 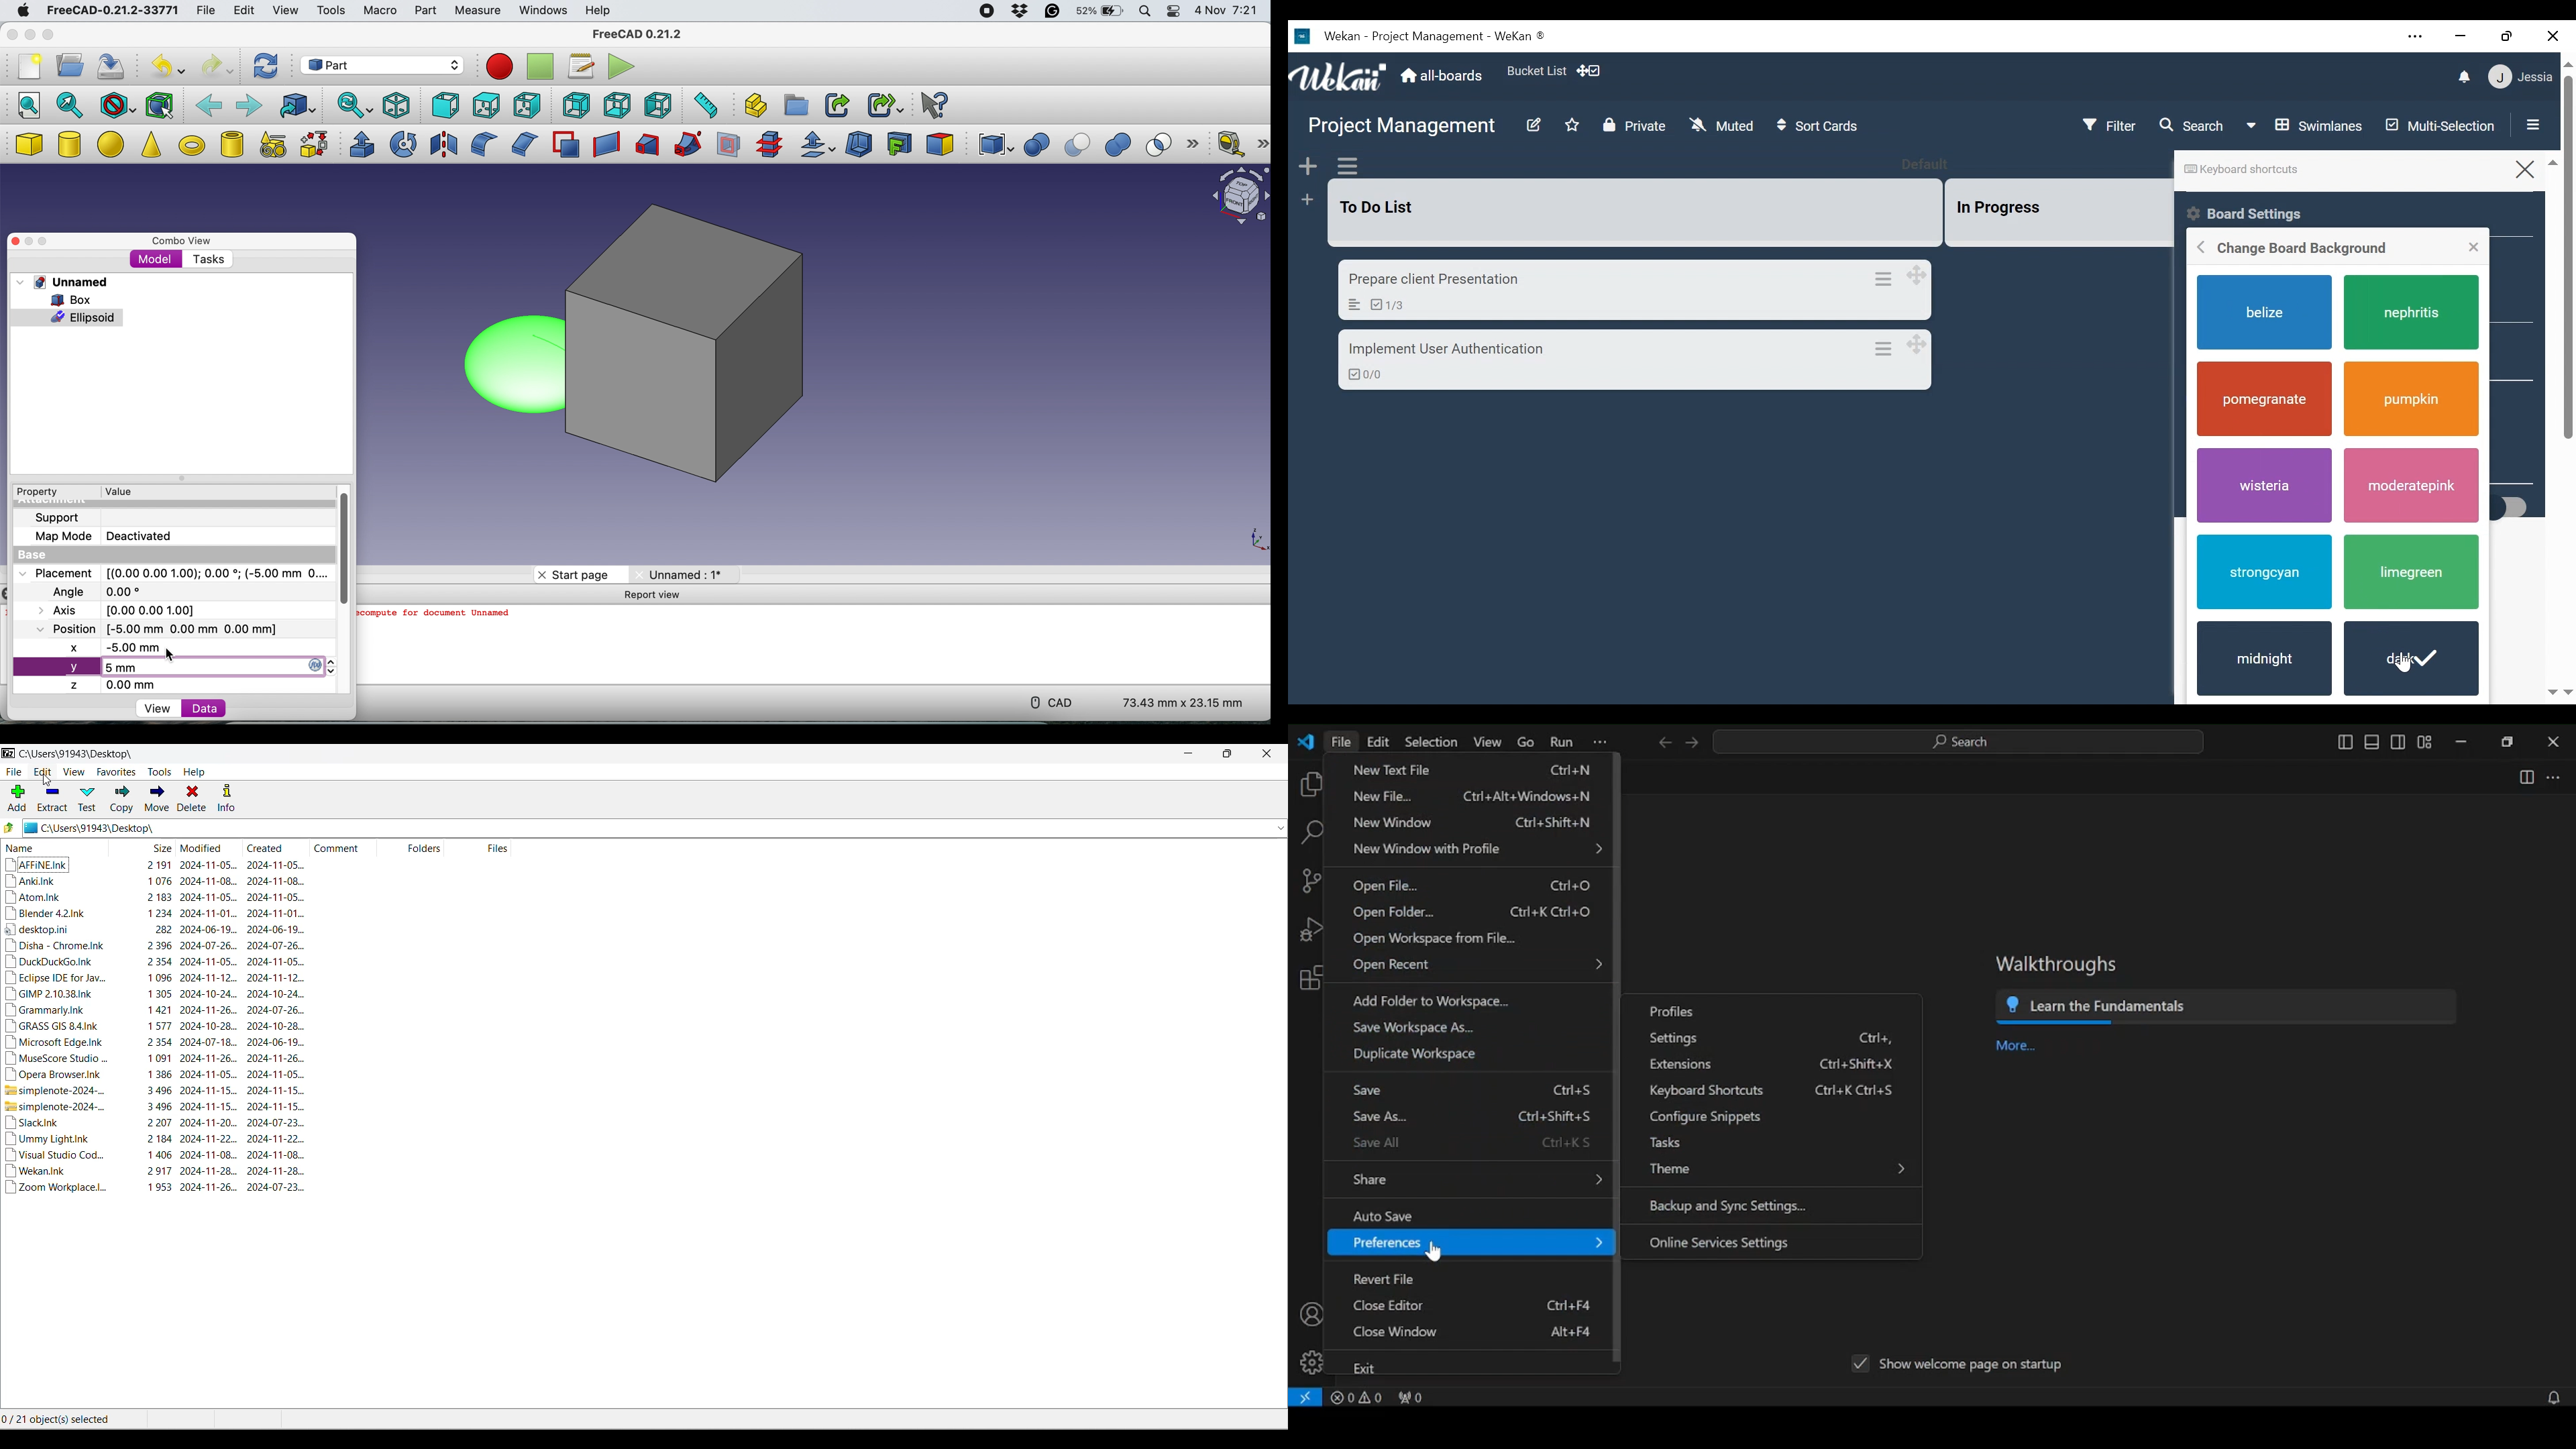 I want to click on compound tools, so click(x=994, y=145).